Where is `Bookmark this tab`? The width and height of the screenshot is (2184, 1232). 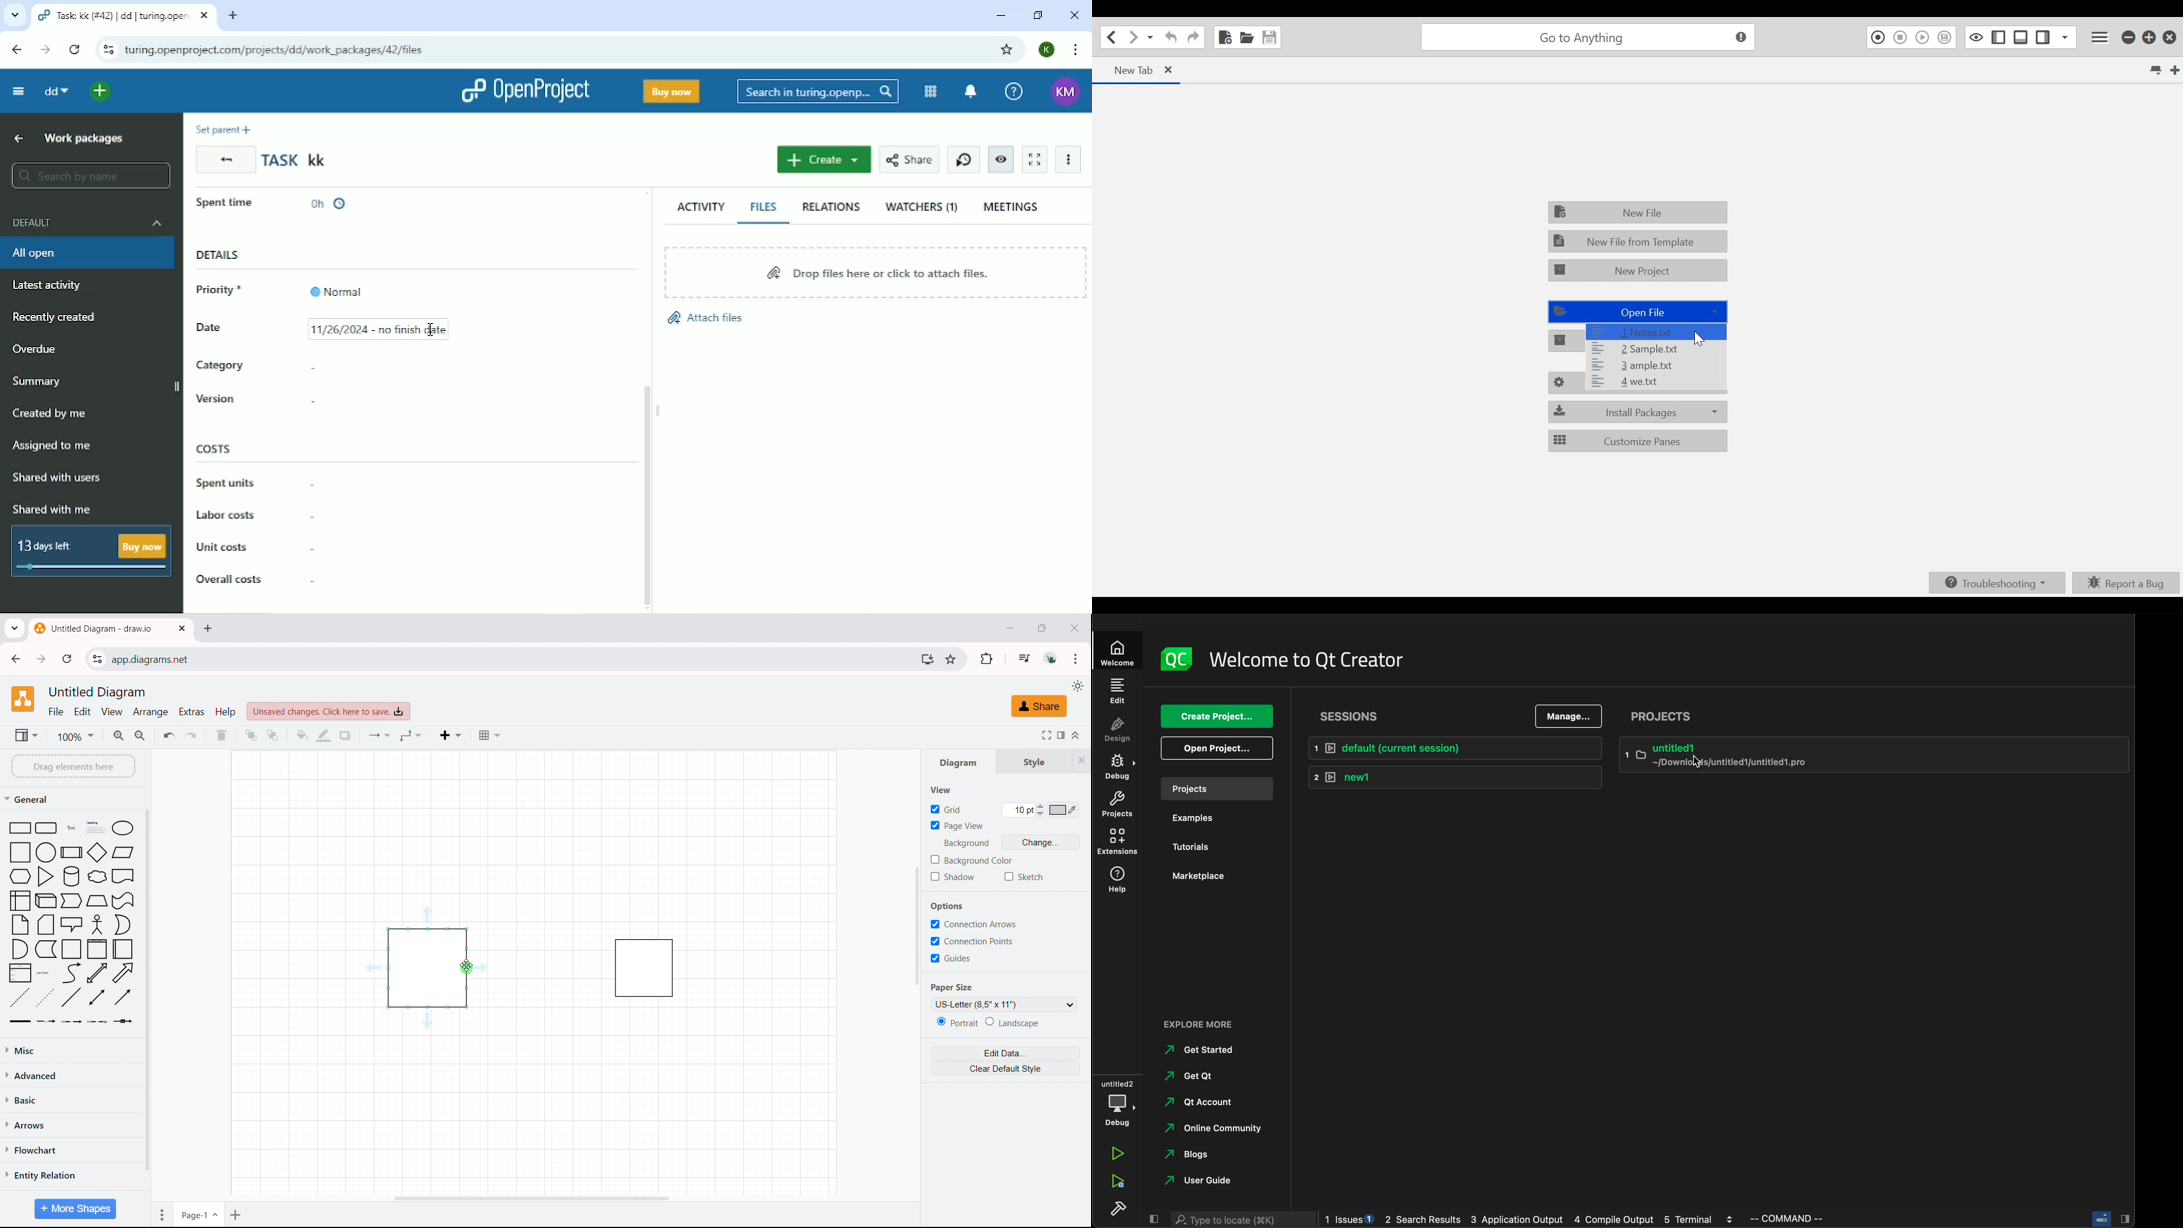
Bookmark this tab is located at coordinates (1007, 50).